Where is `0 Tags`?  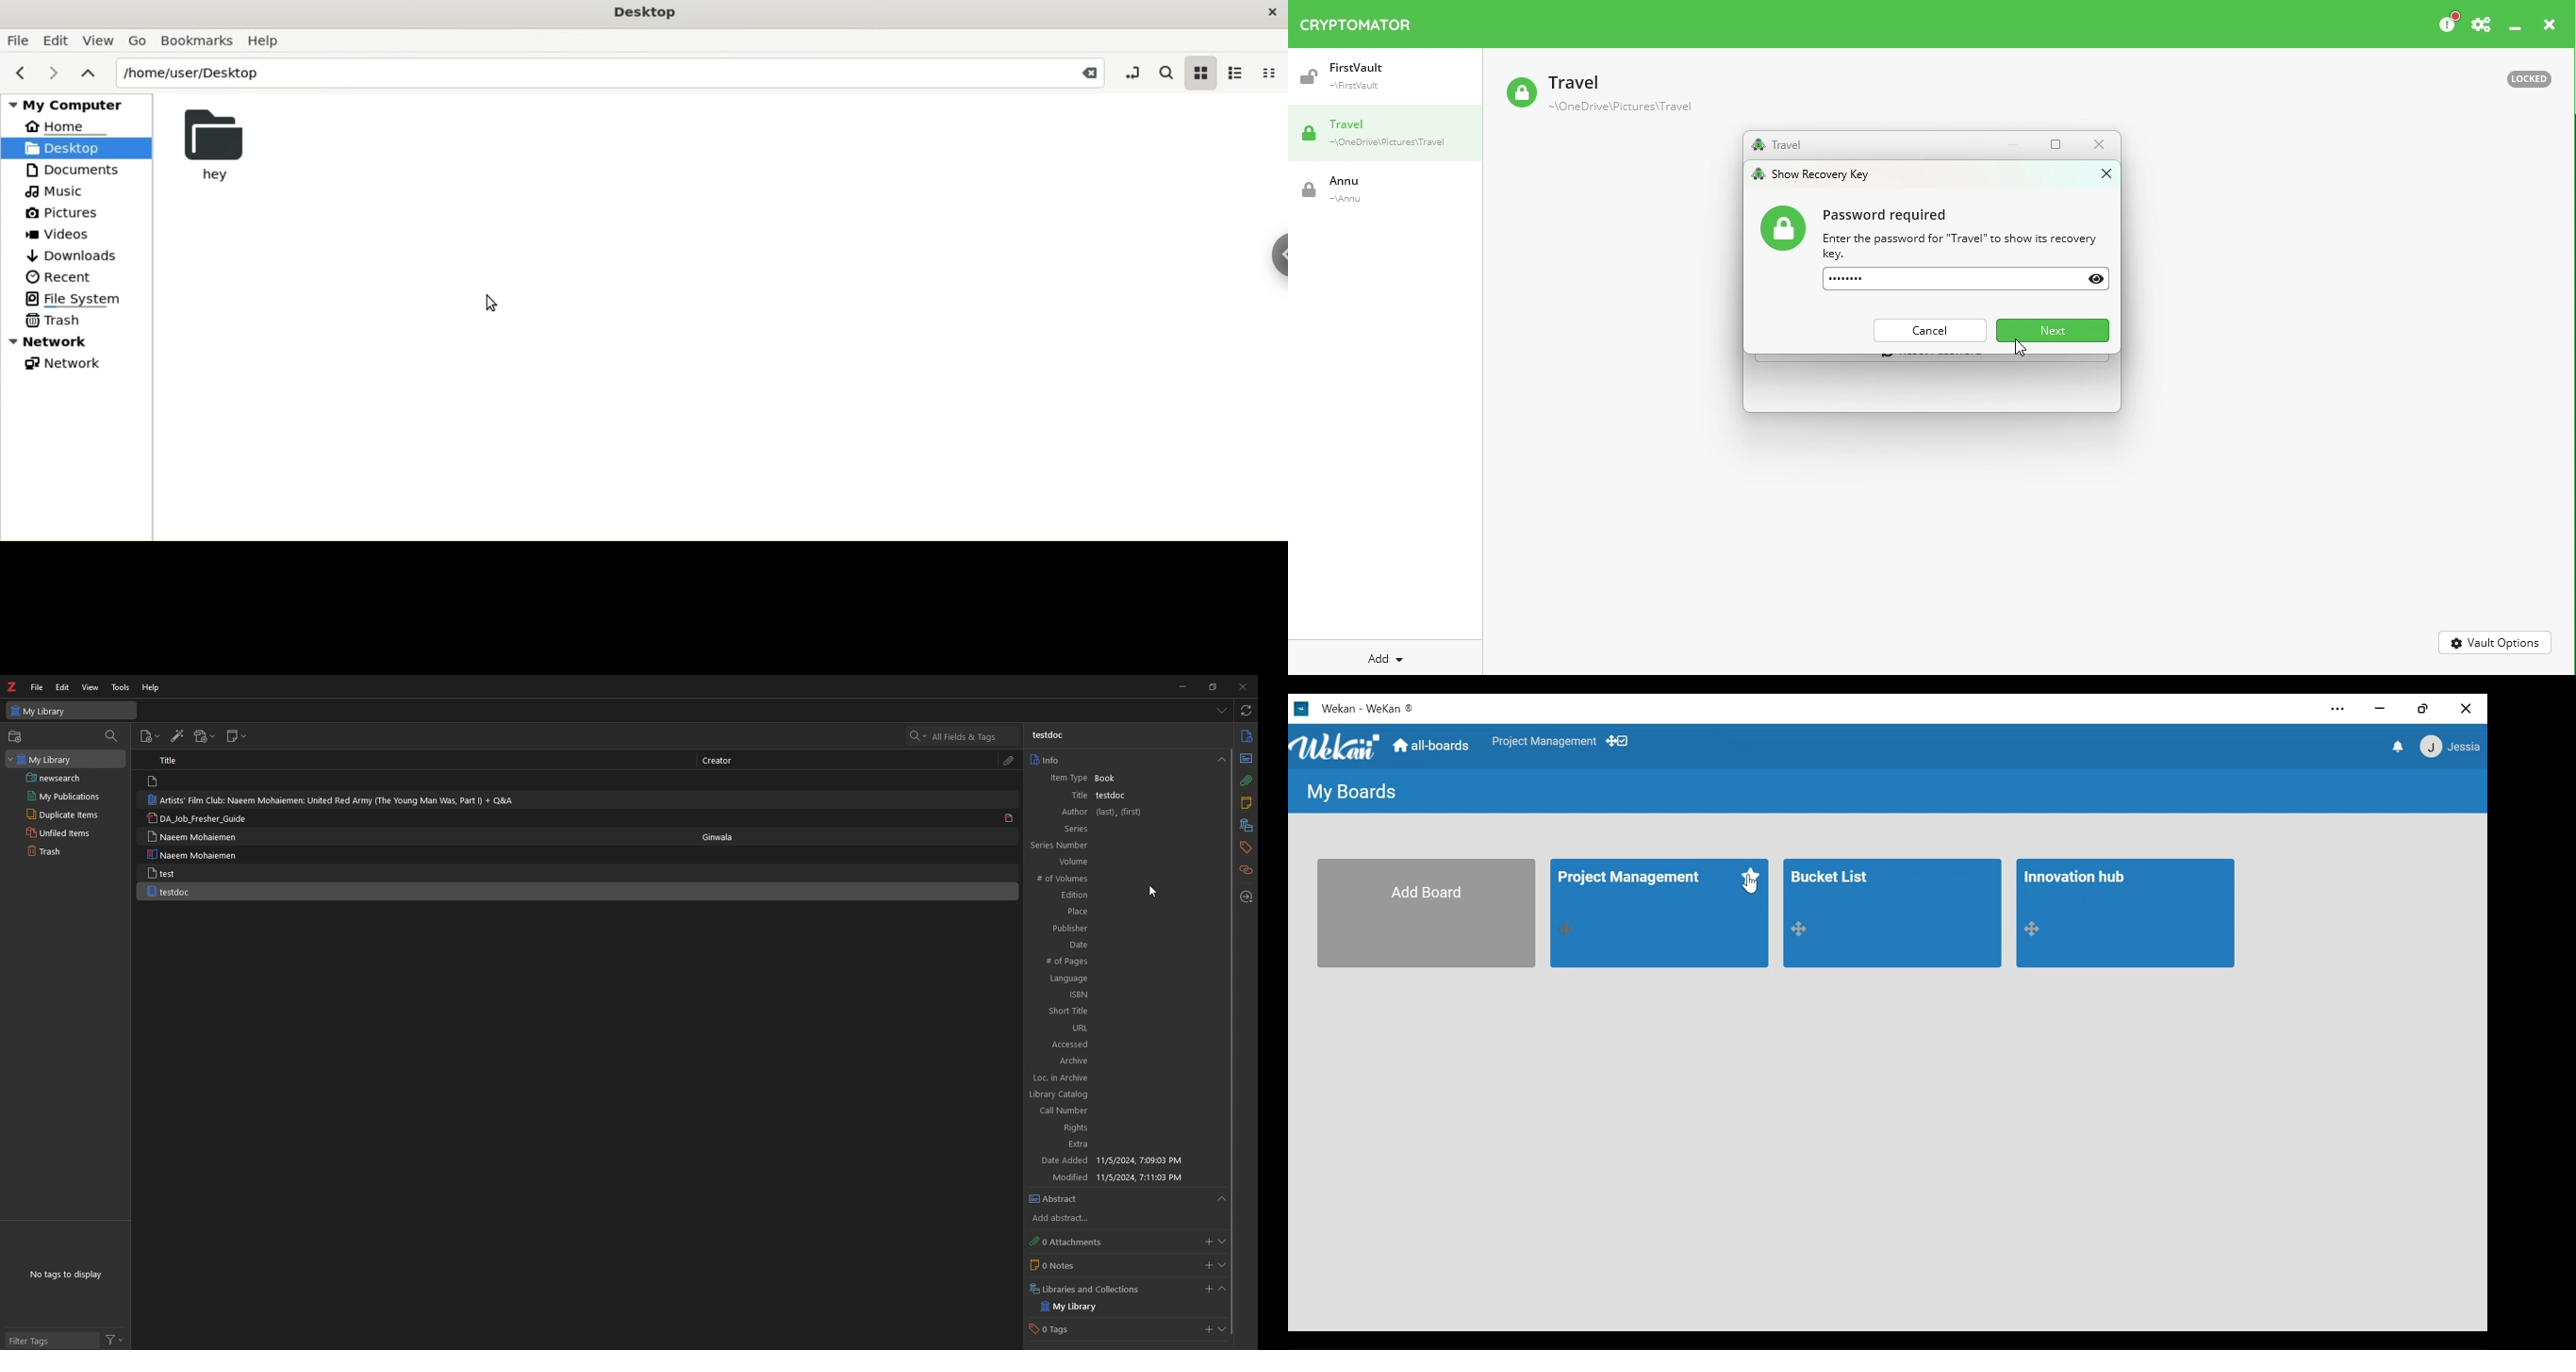 0 Tags is located at coordinates (1061, 1329).